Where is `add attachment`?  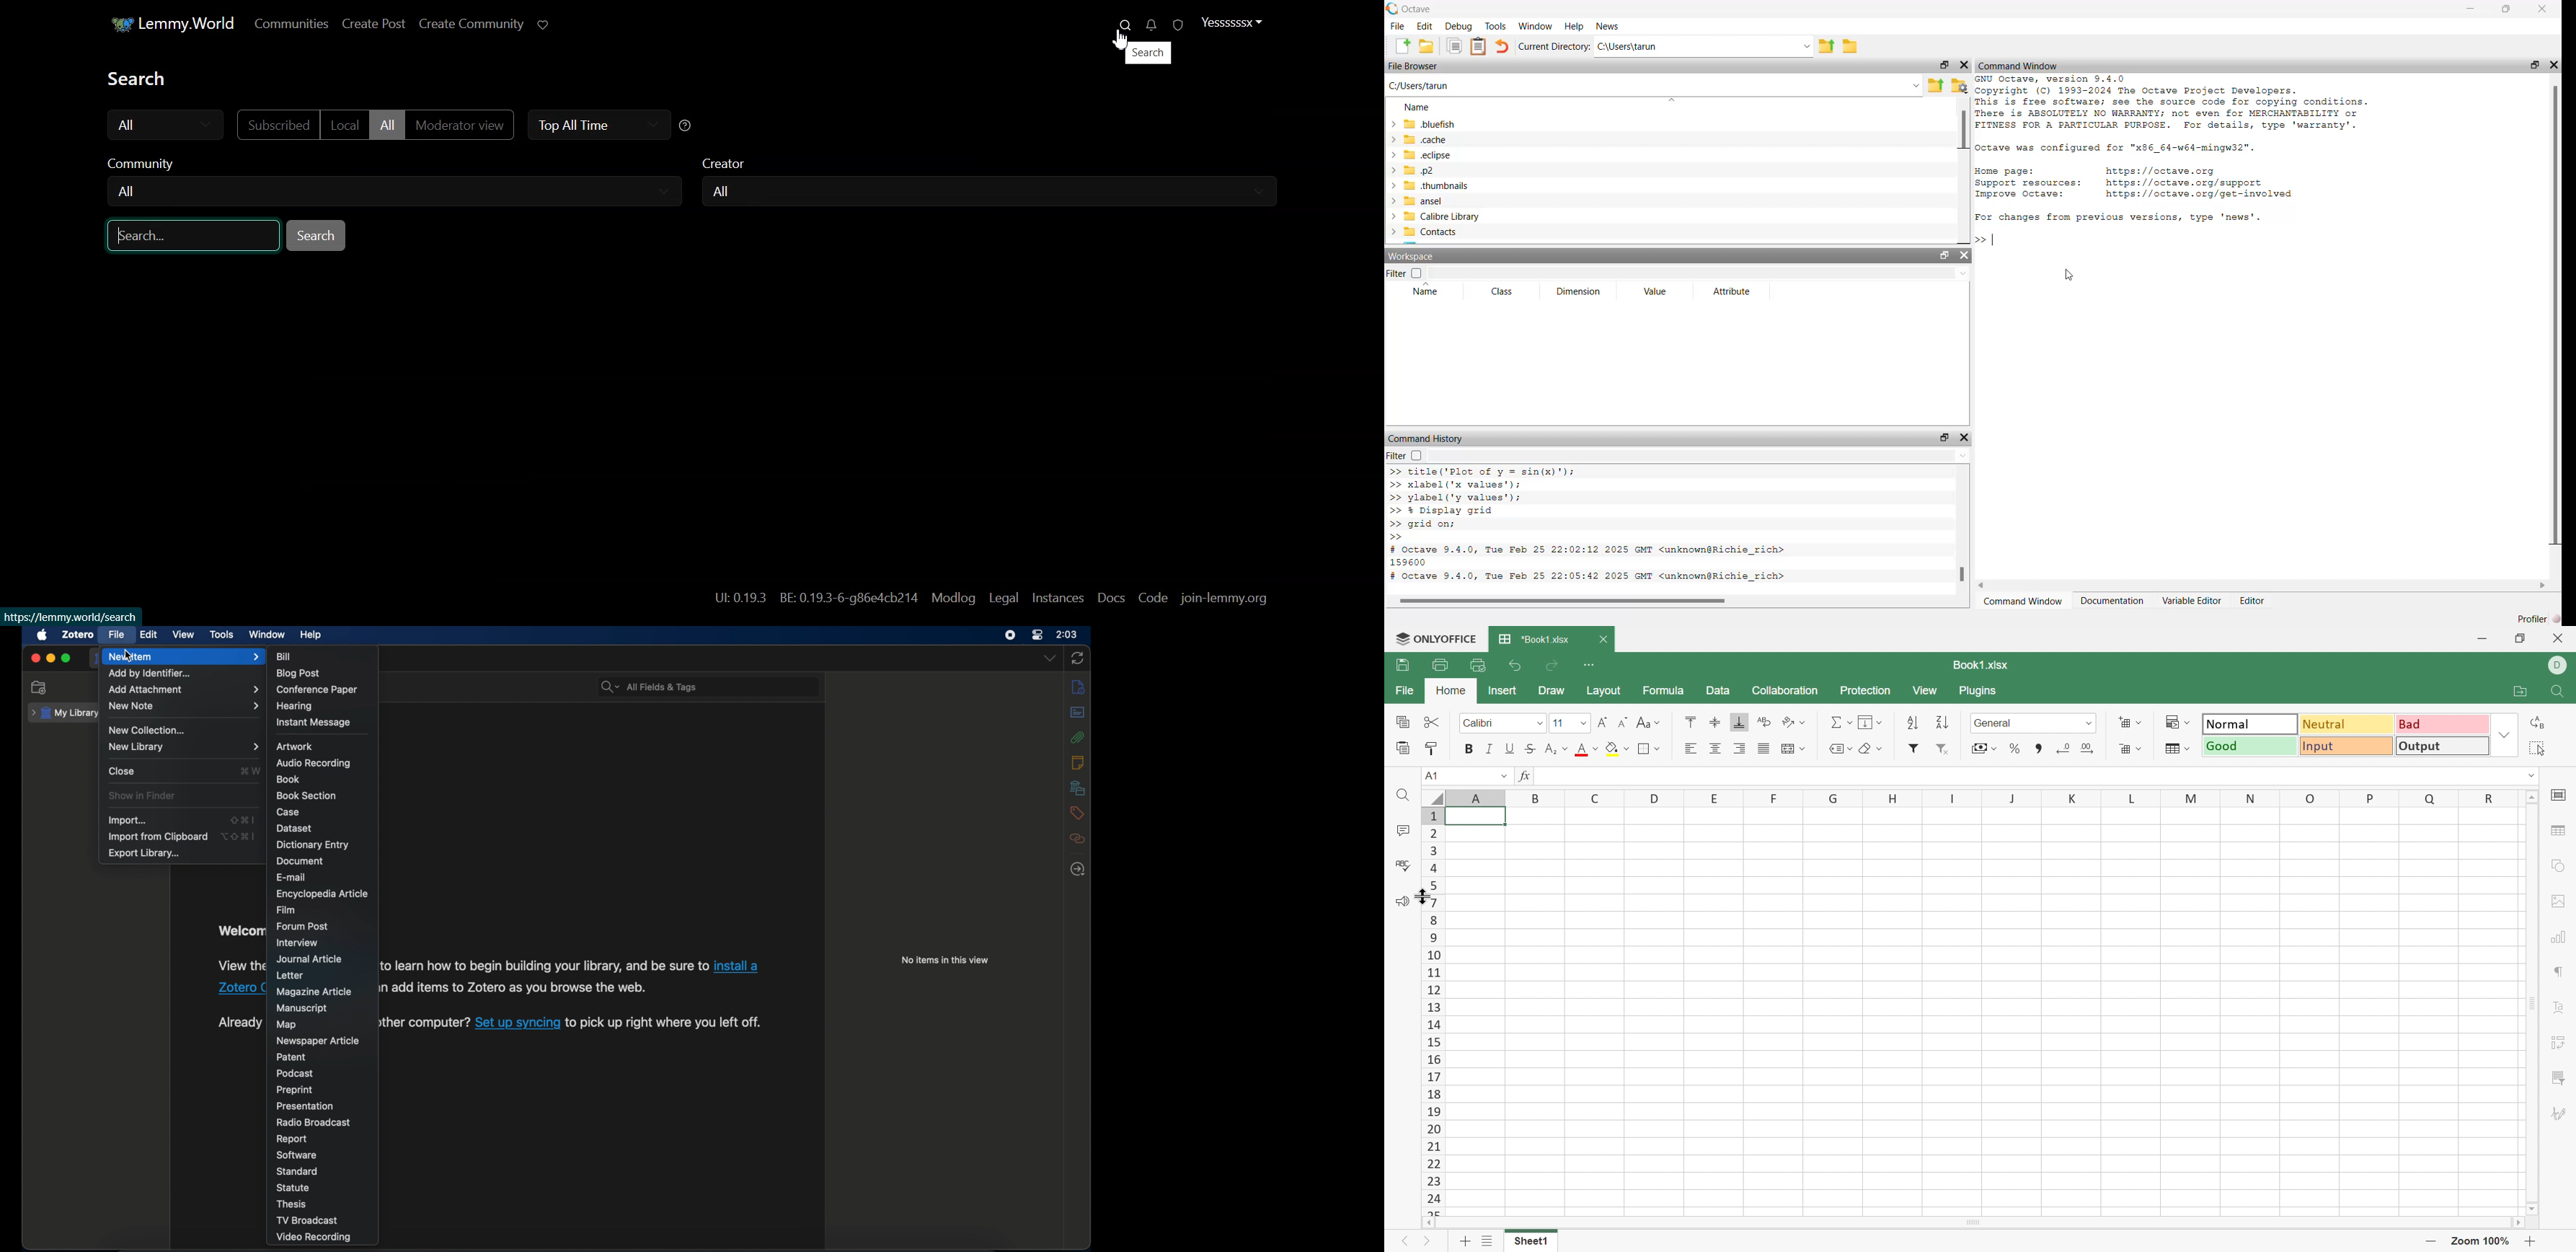 add attachment is located at coordinates (184, 690).